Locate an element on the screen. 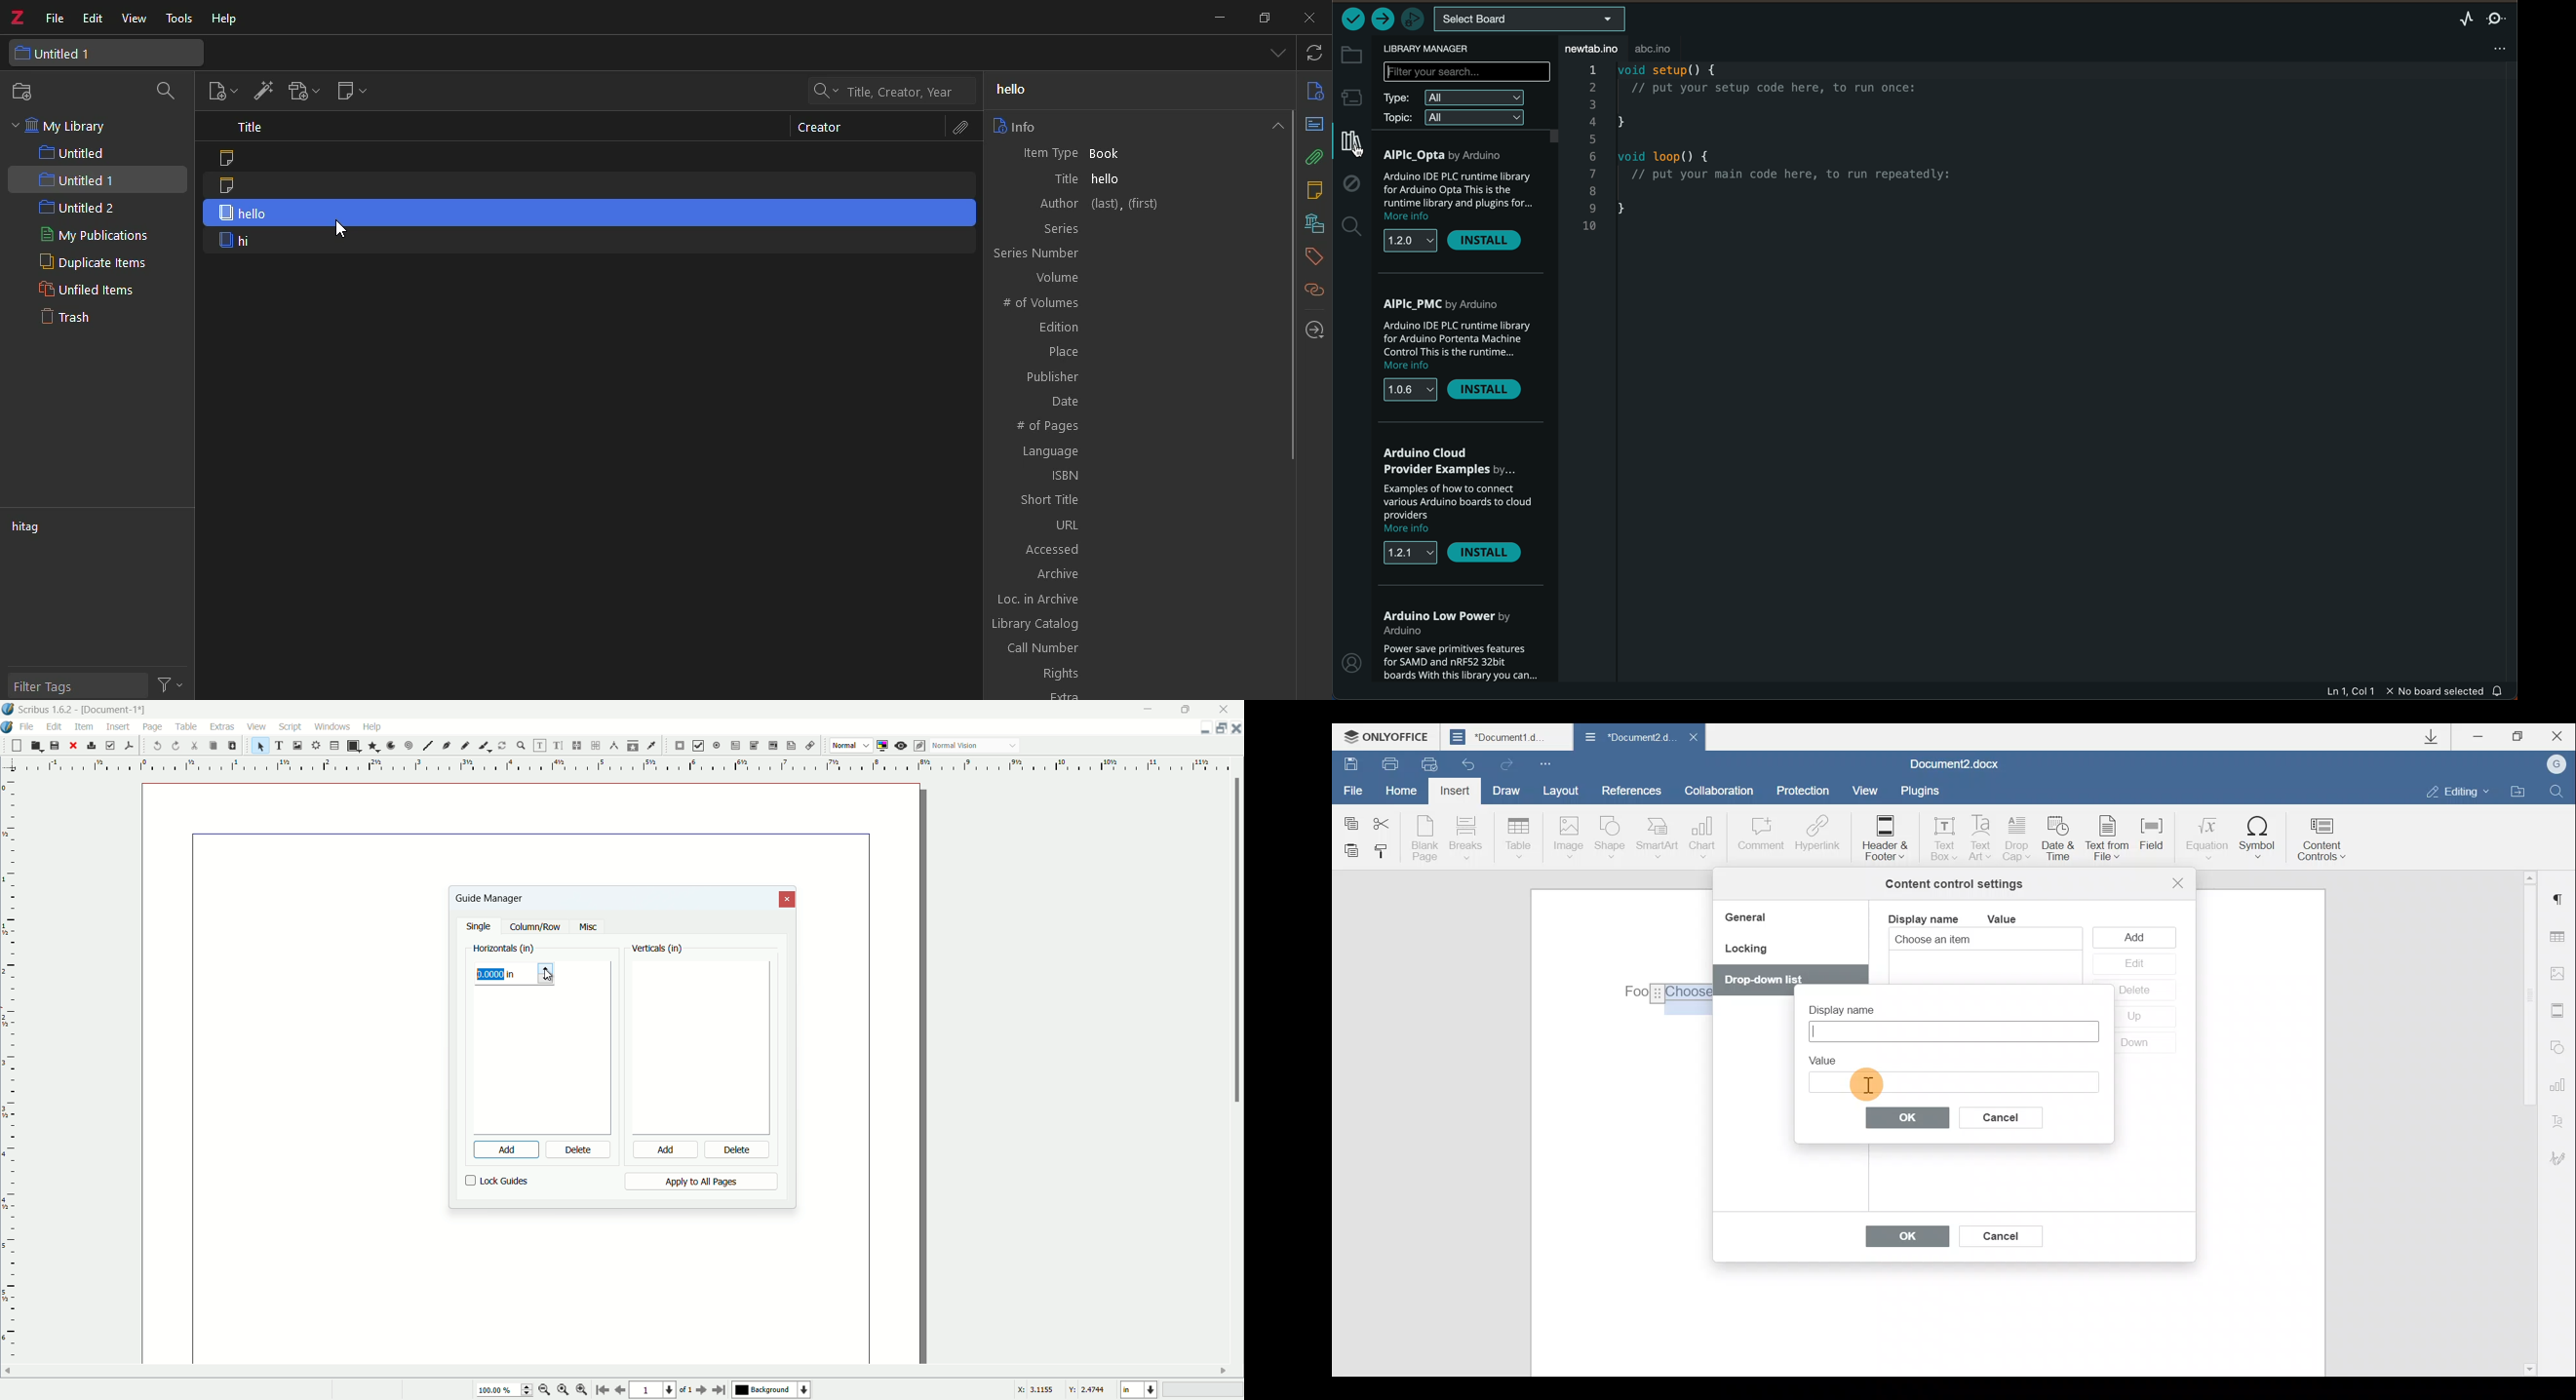  maximize is located at coordinates (1188, 708).